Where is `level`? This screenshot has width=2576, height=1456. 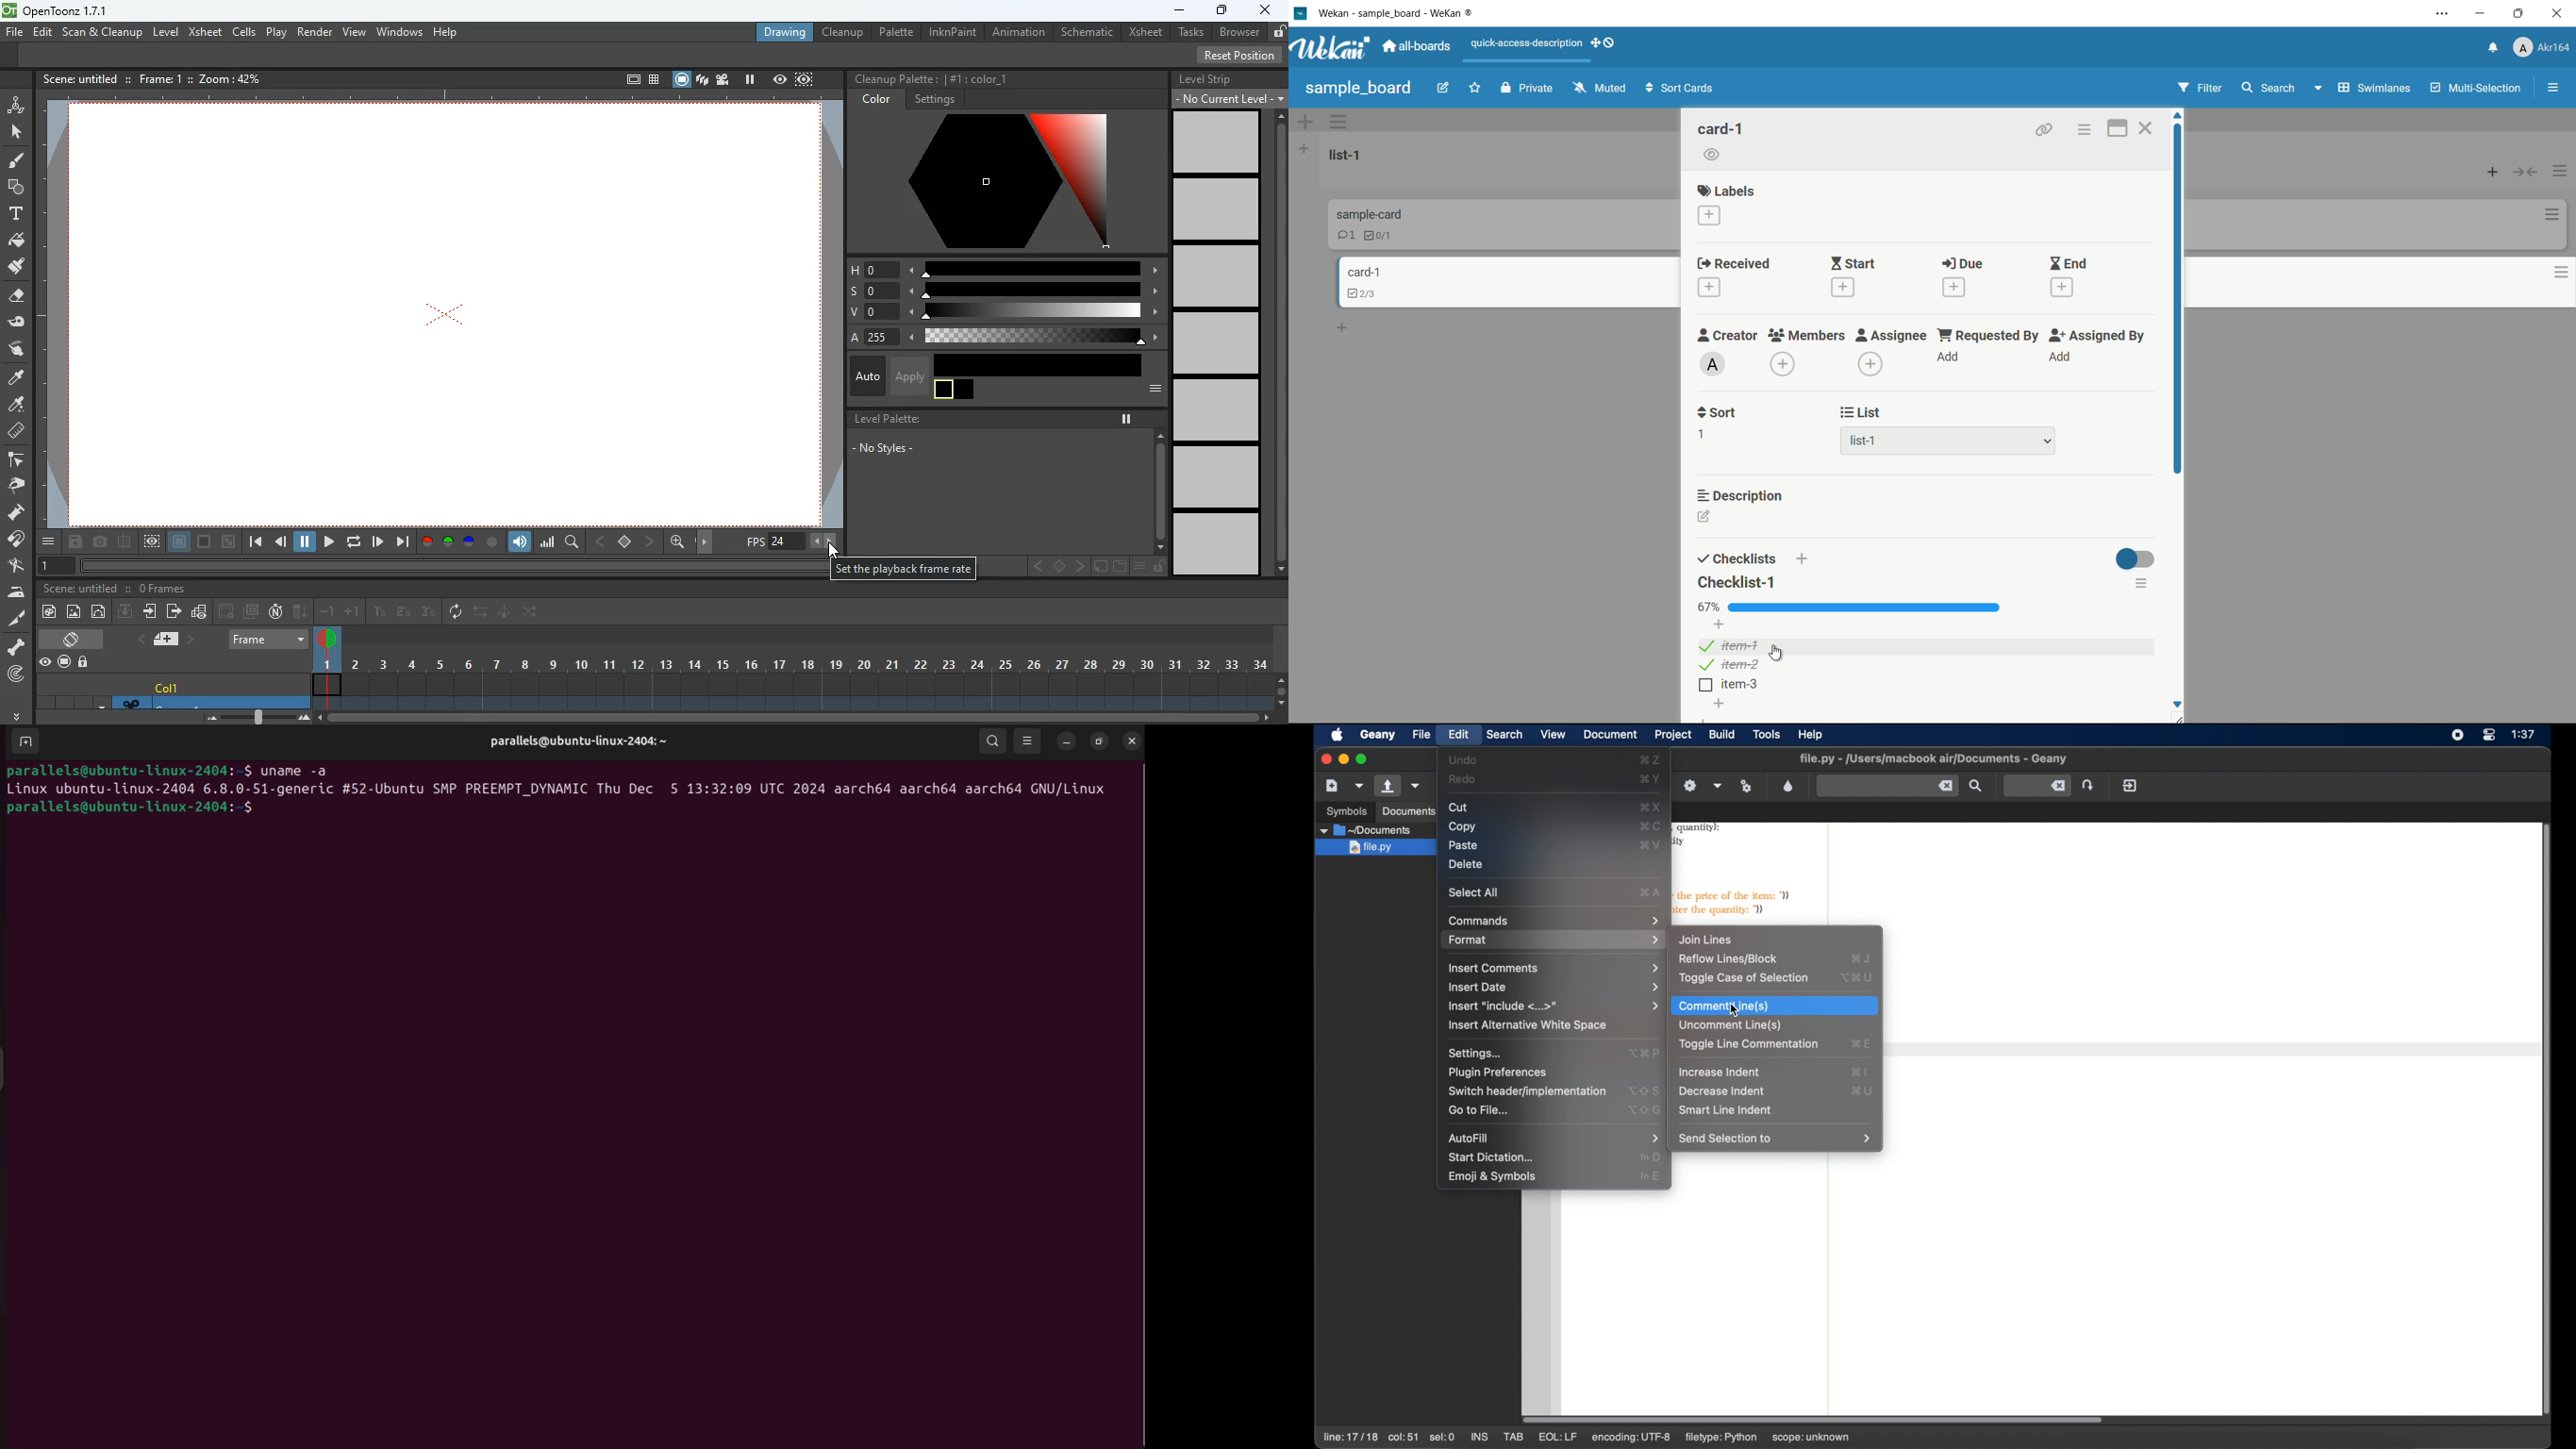 level is located at coordinates (1217, 544).